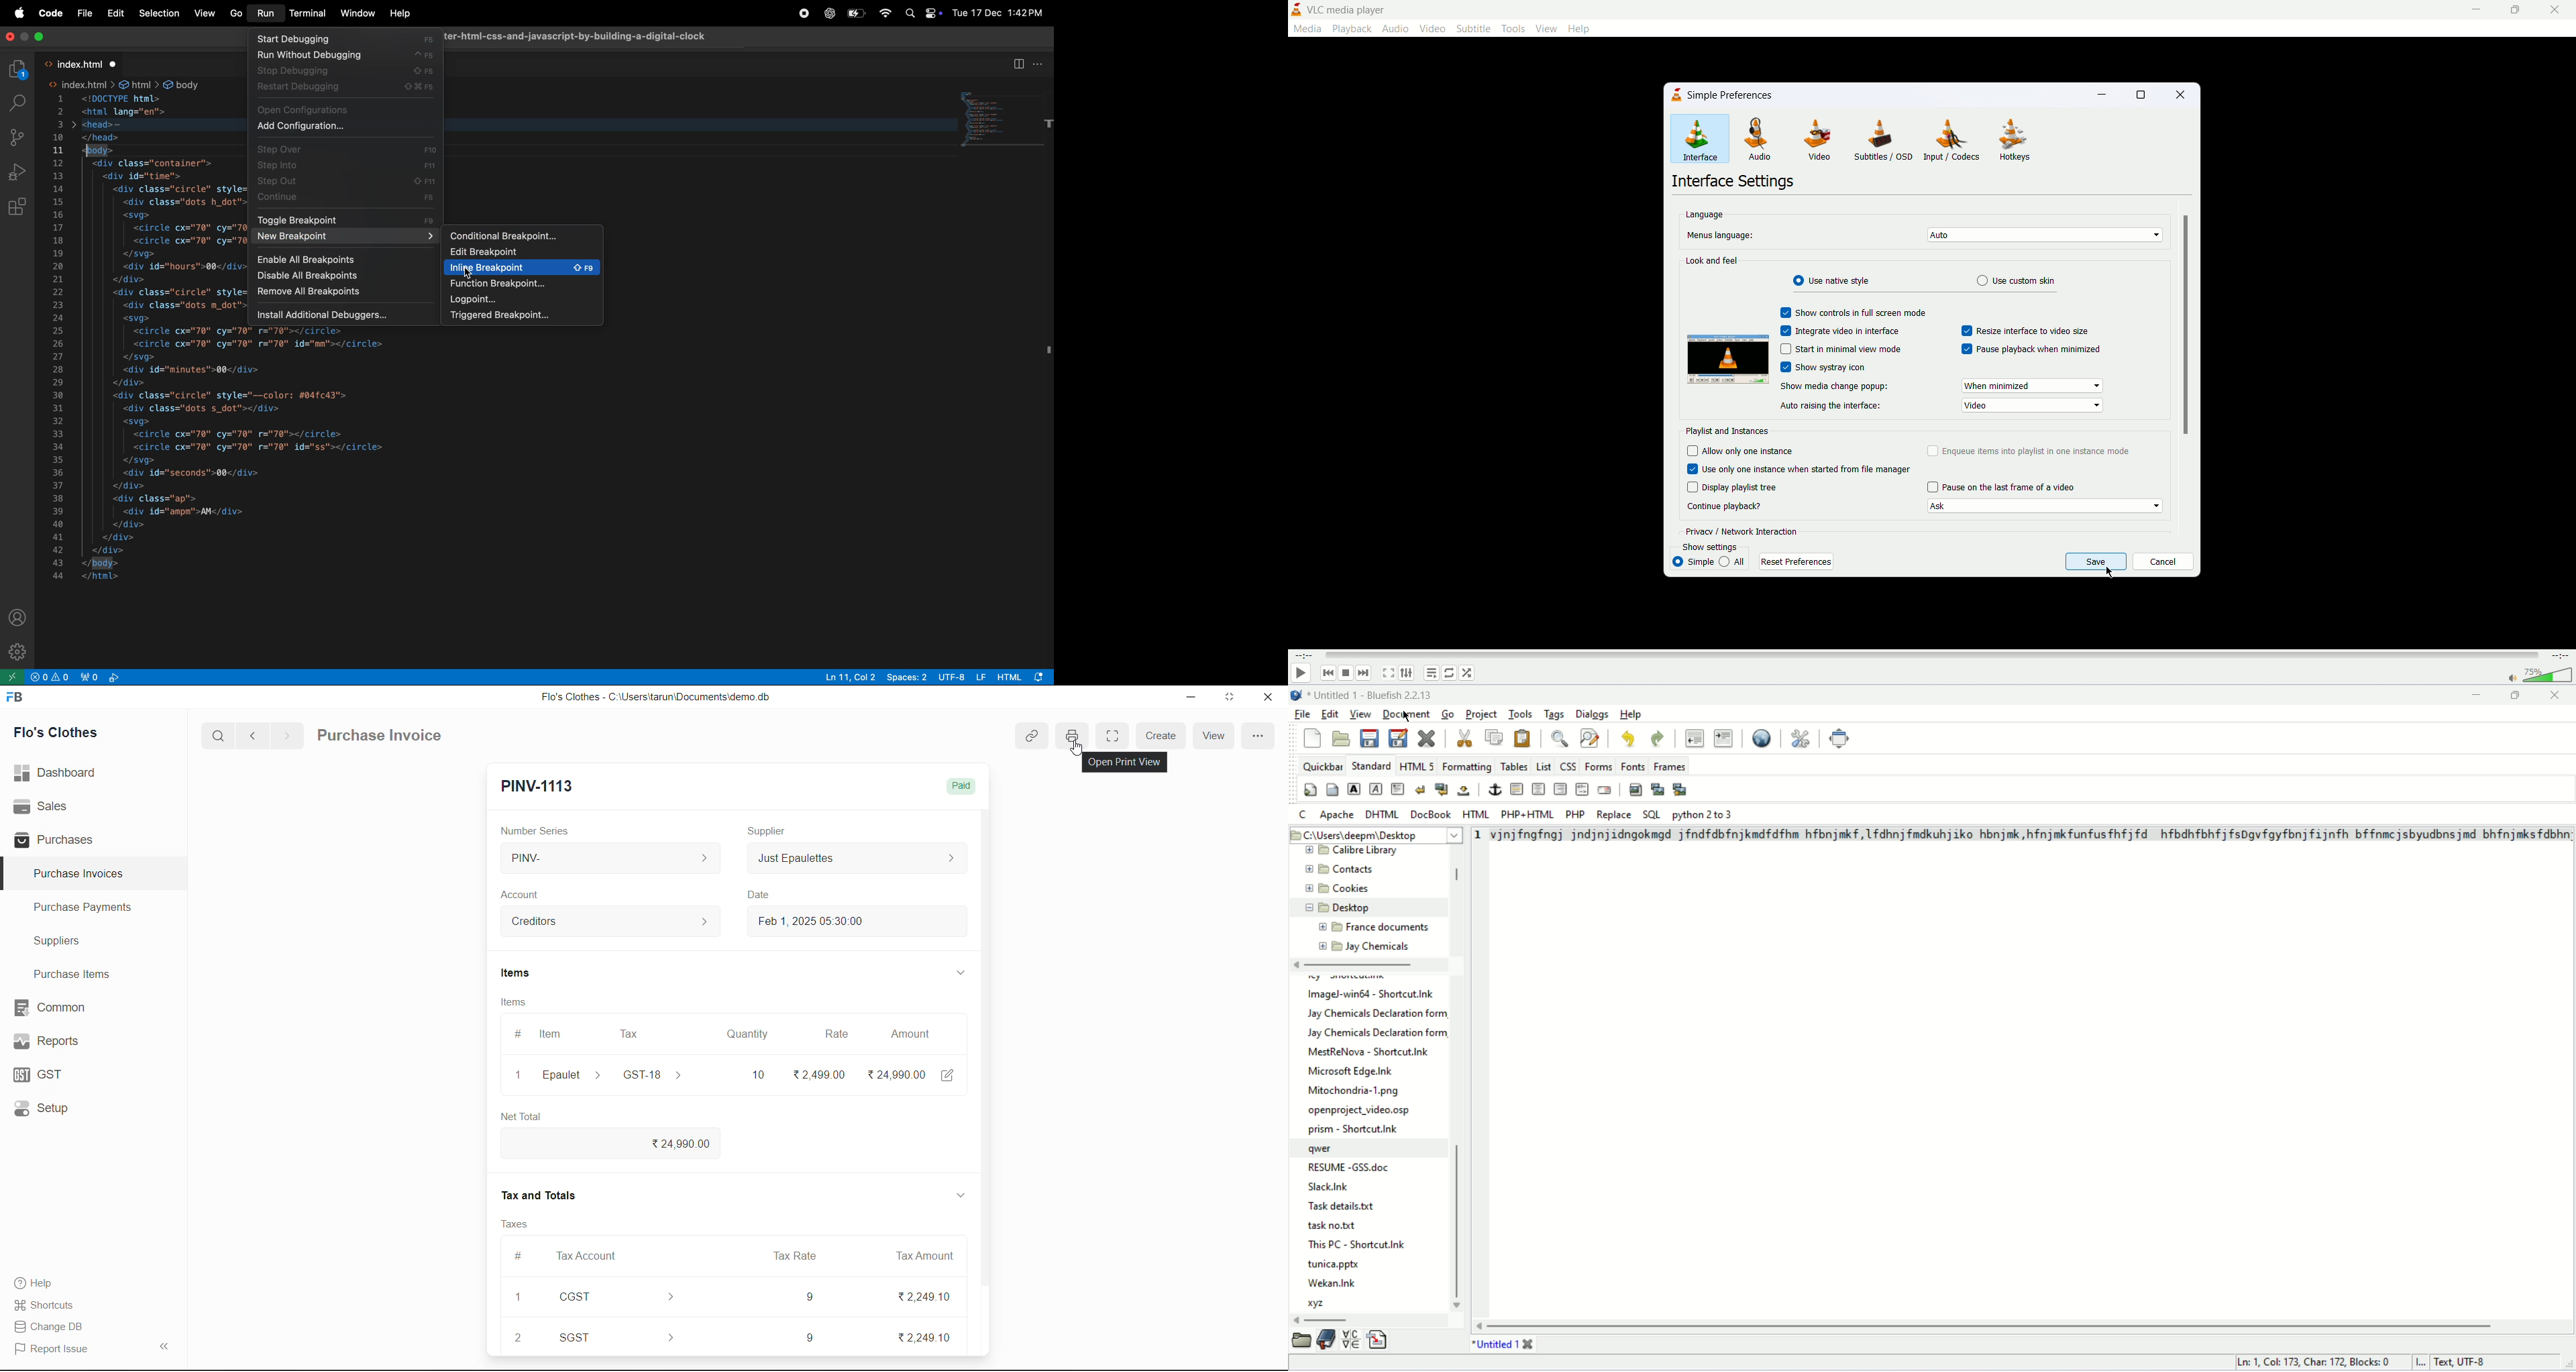 This screenshot has height=1372, width=2576. I want to click on Paid, so click(961, 784).